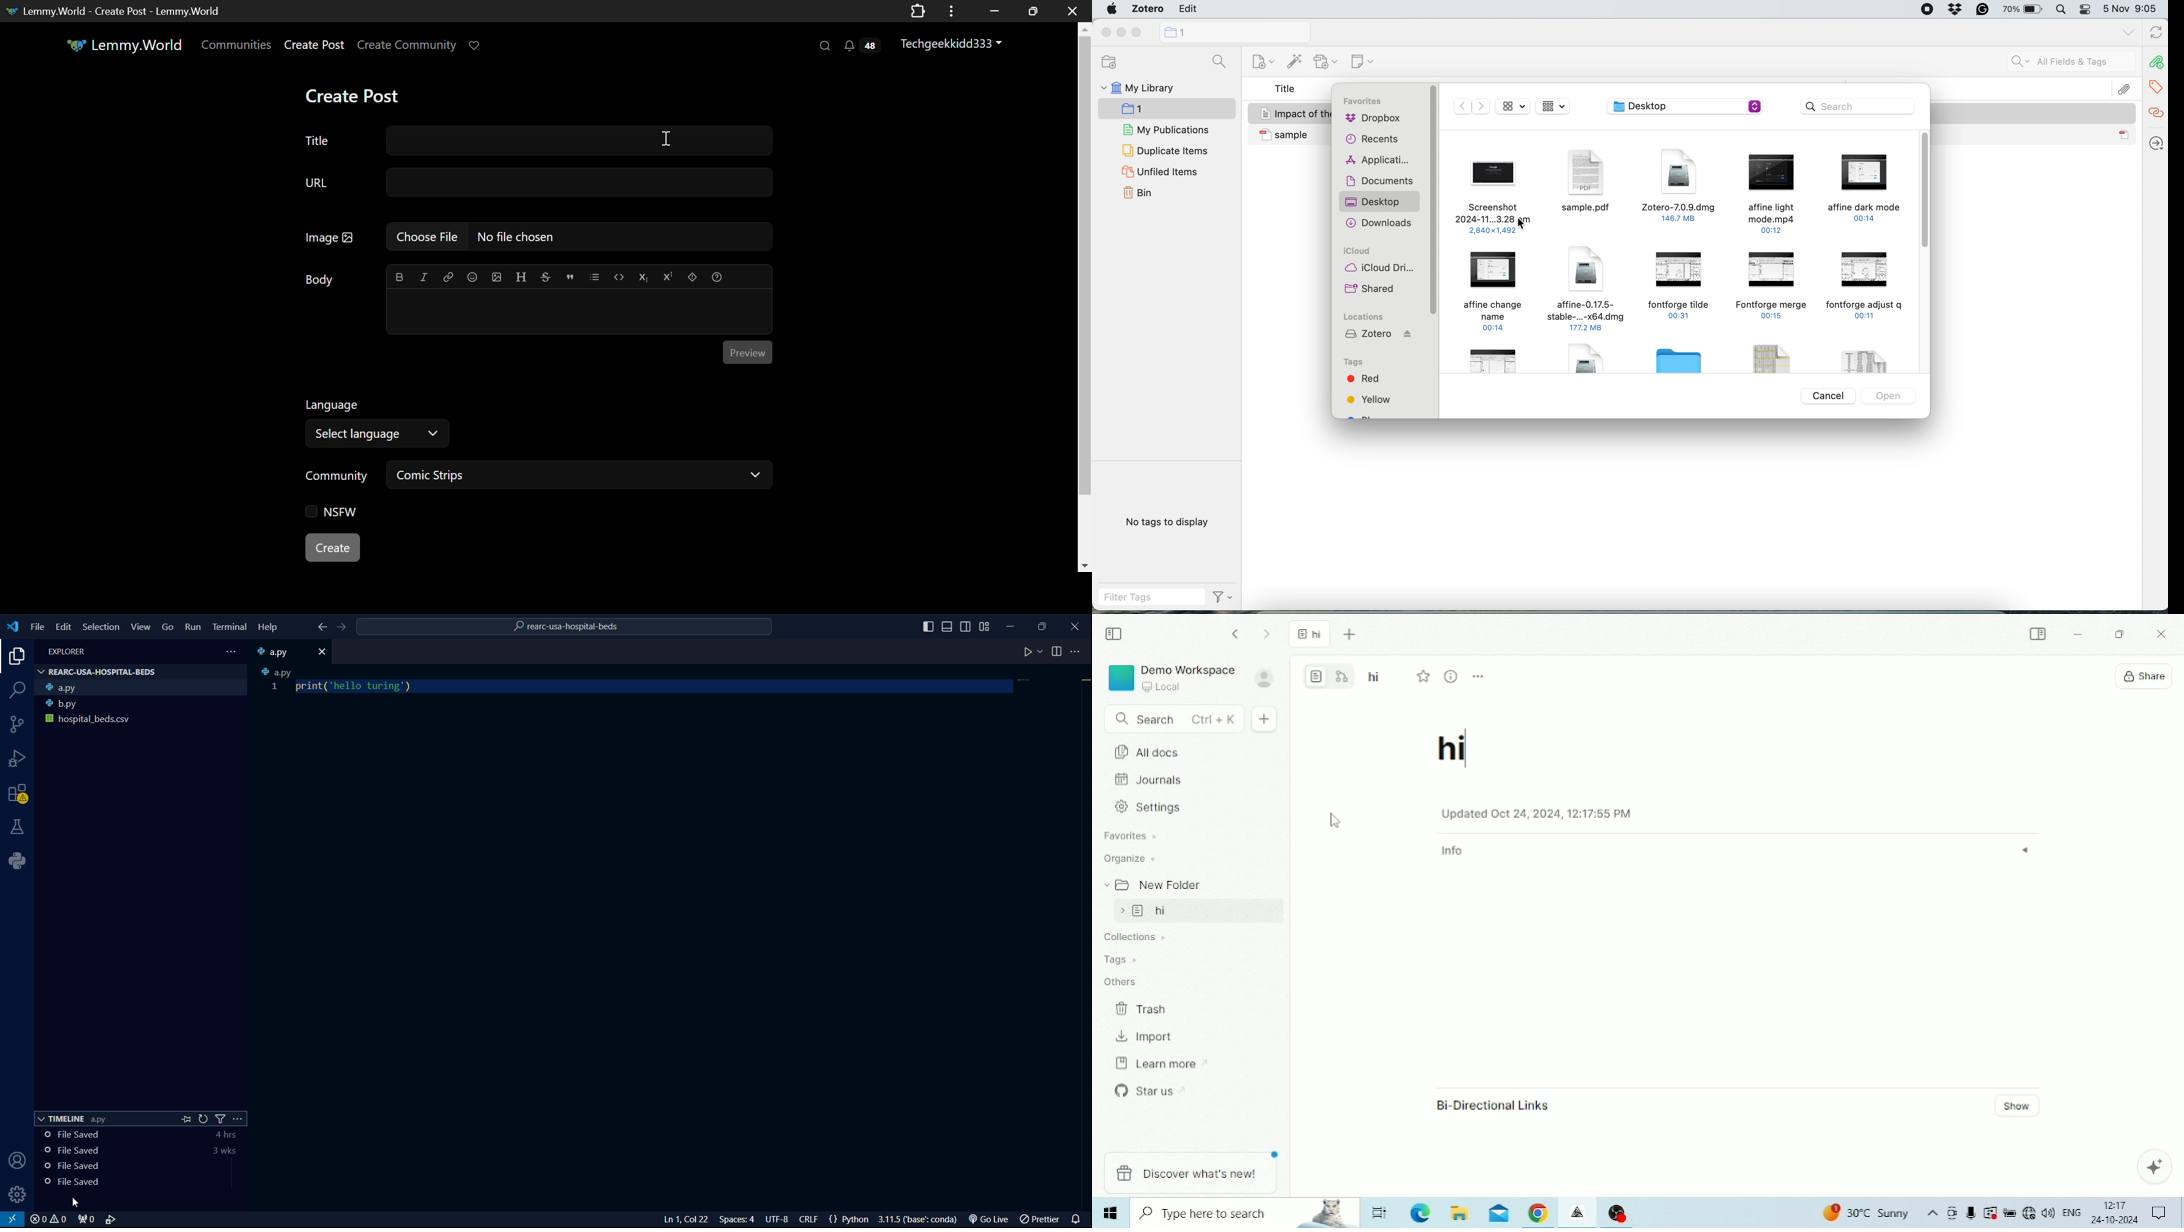 The height and width of the screenshot is (1232, 2184). Describe the element at coordinates (1159, 172) in the screenshot. I see `unfiled items` at that location.